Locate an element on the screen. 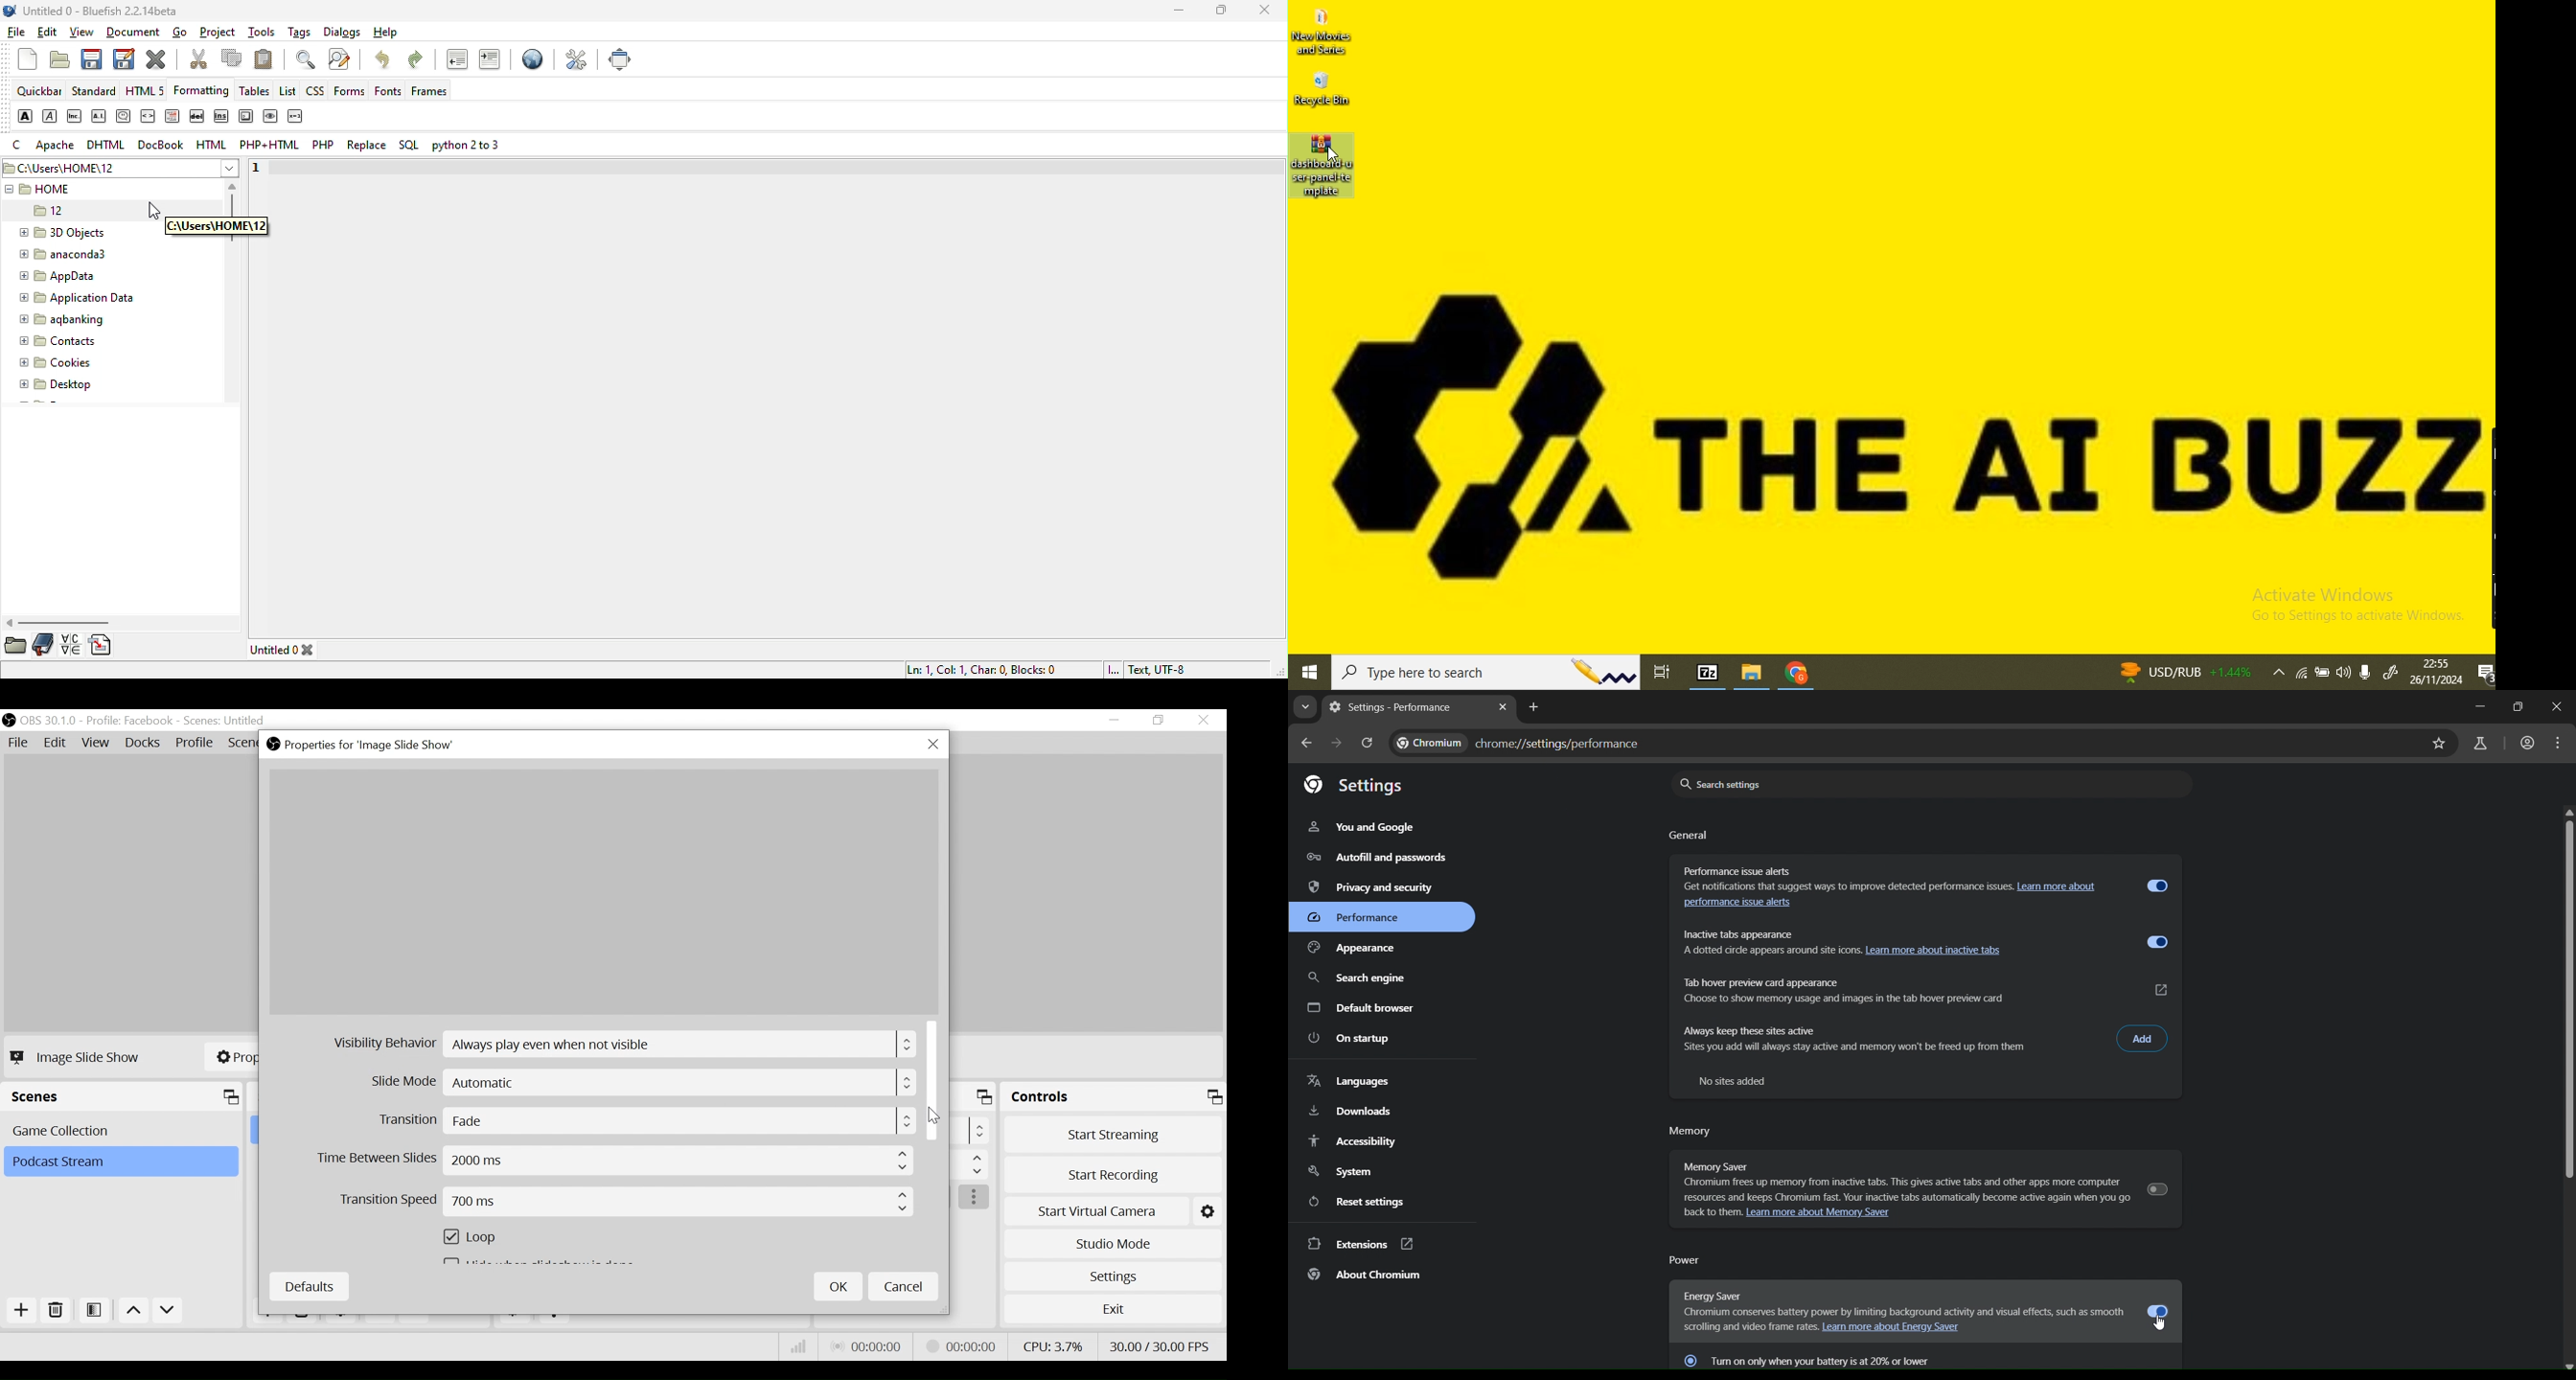 Image resolution: width=2576 pixels, height=1400 pixels. performance is located at coordinates (1361, 920).